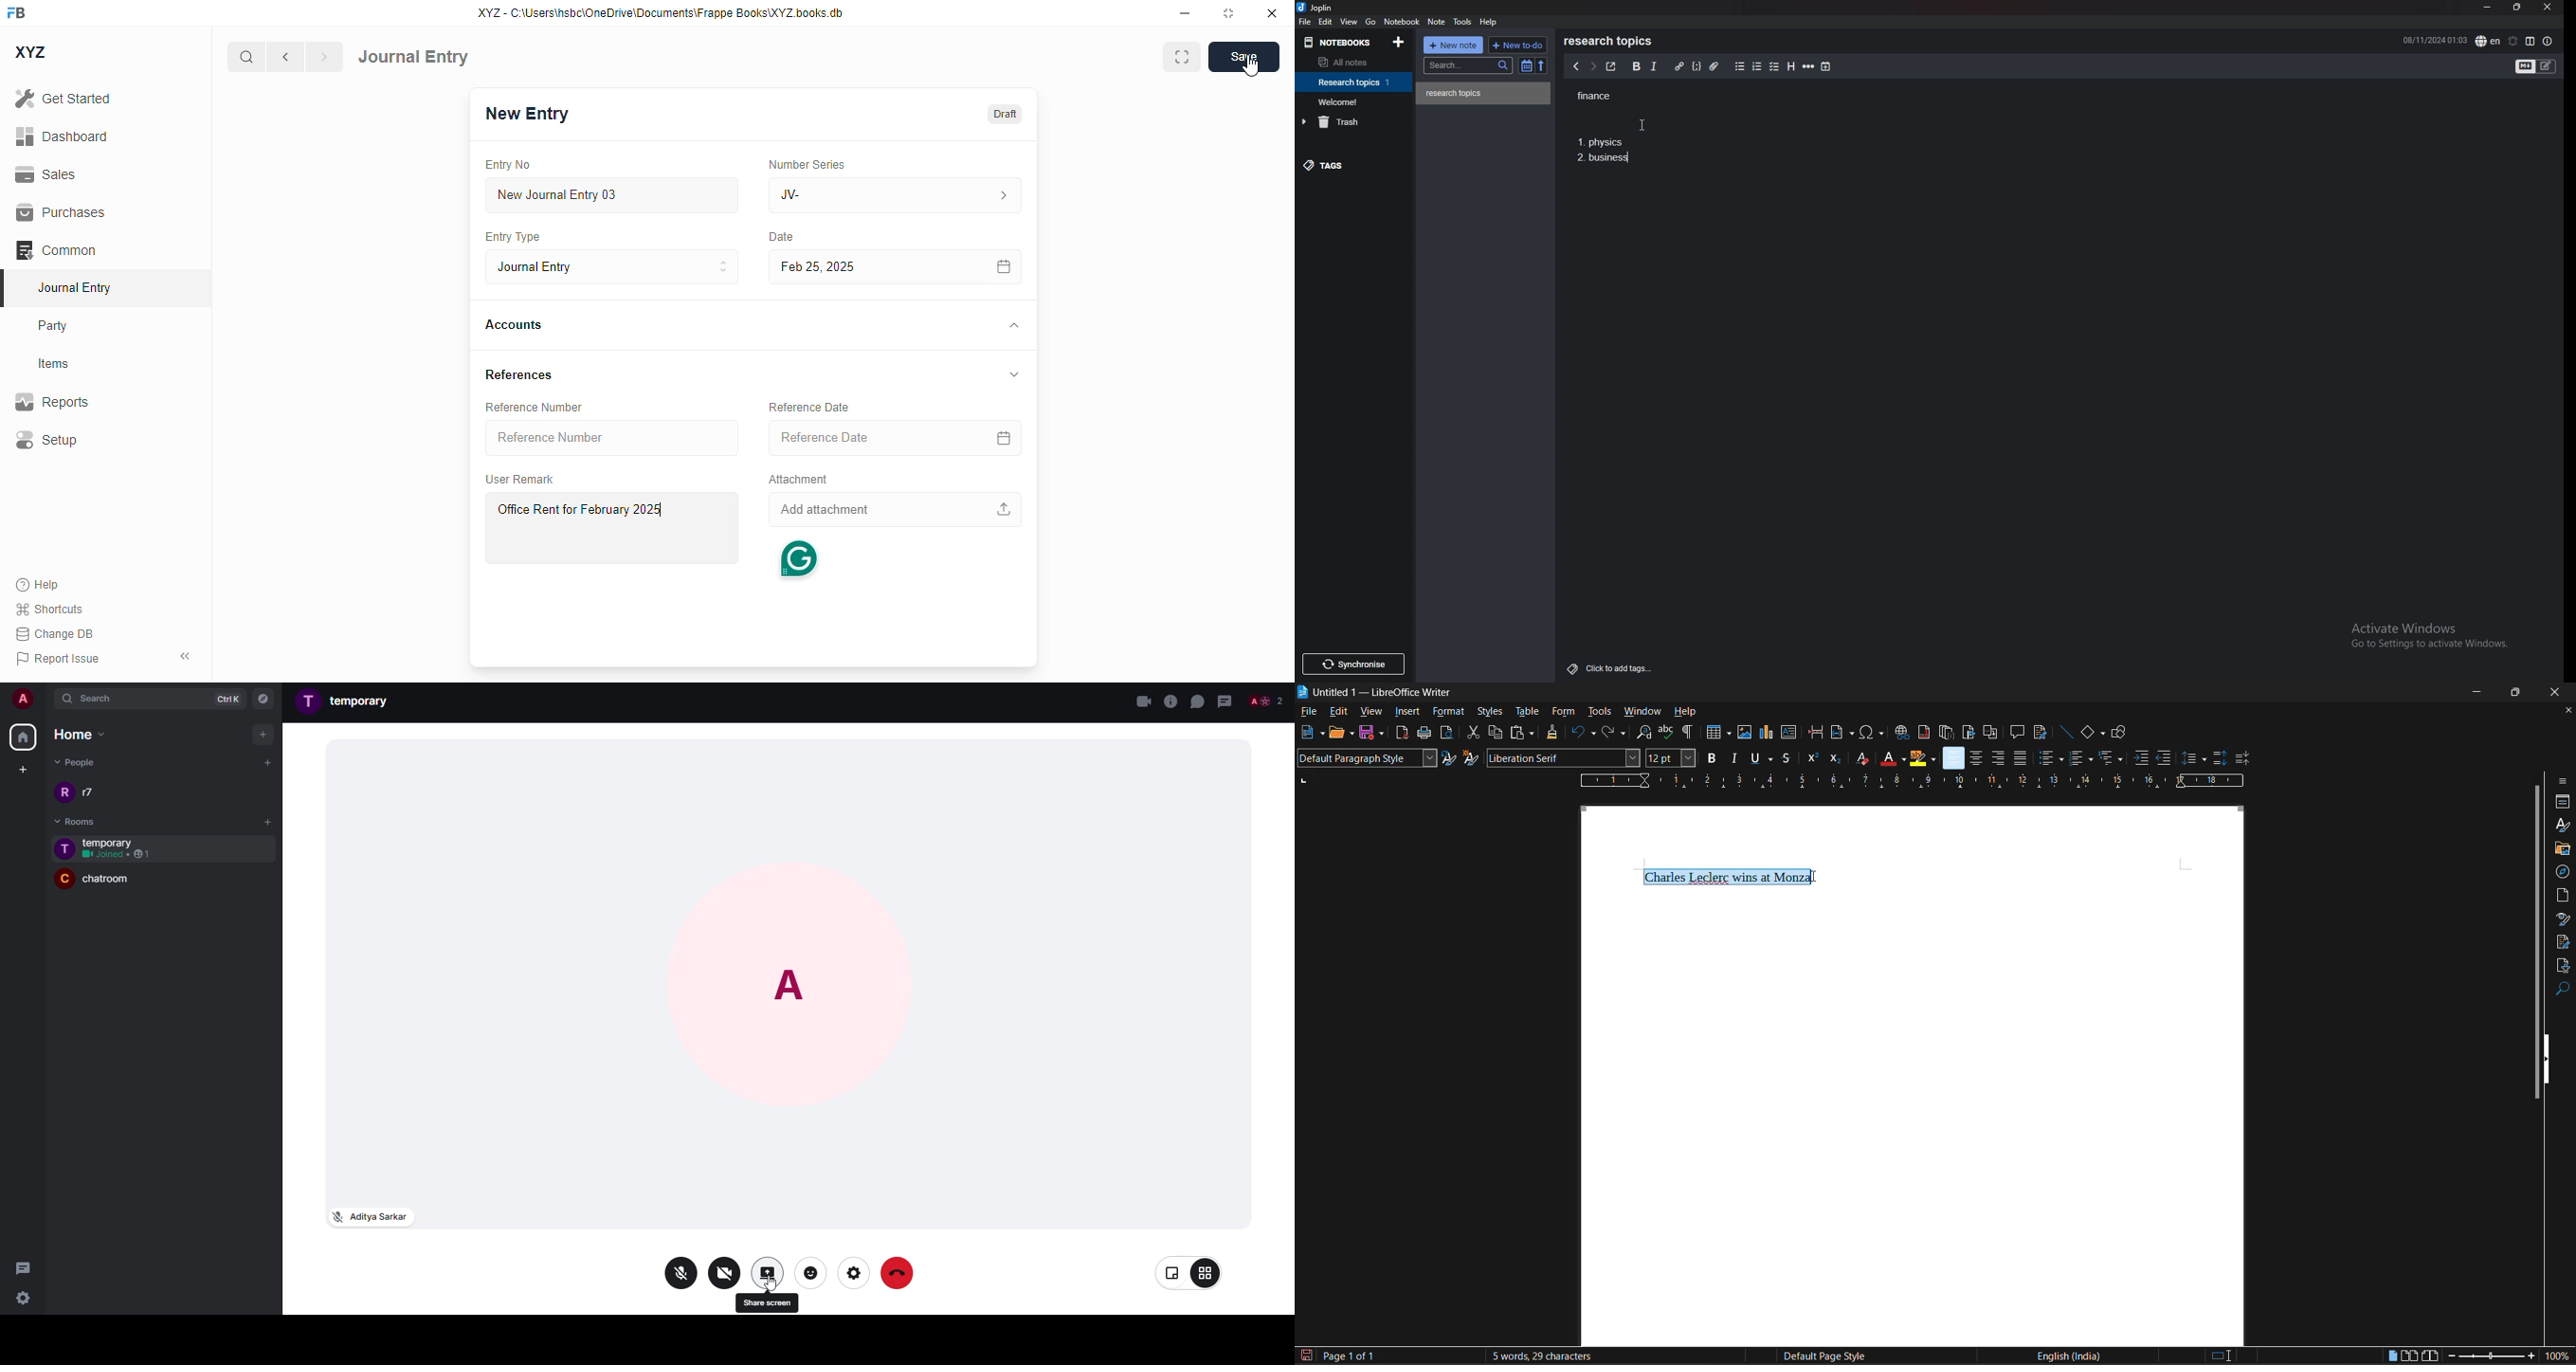 This screenshot has width=2576, height=1372. Describe the element at coordinates (1517, 44) in the screenshot. I see `new todo` at that location.